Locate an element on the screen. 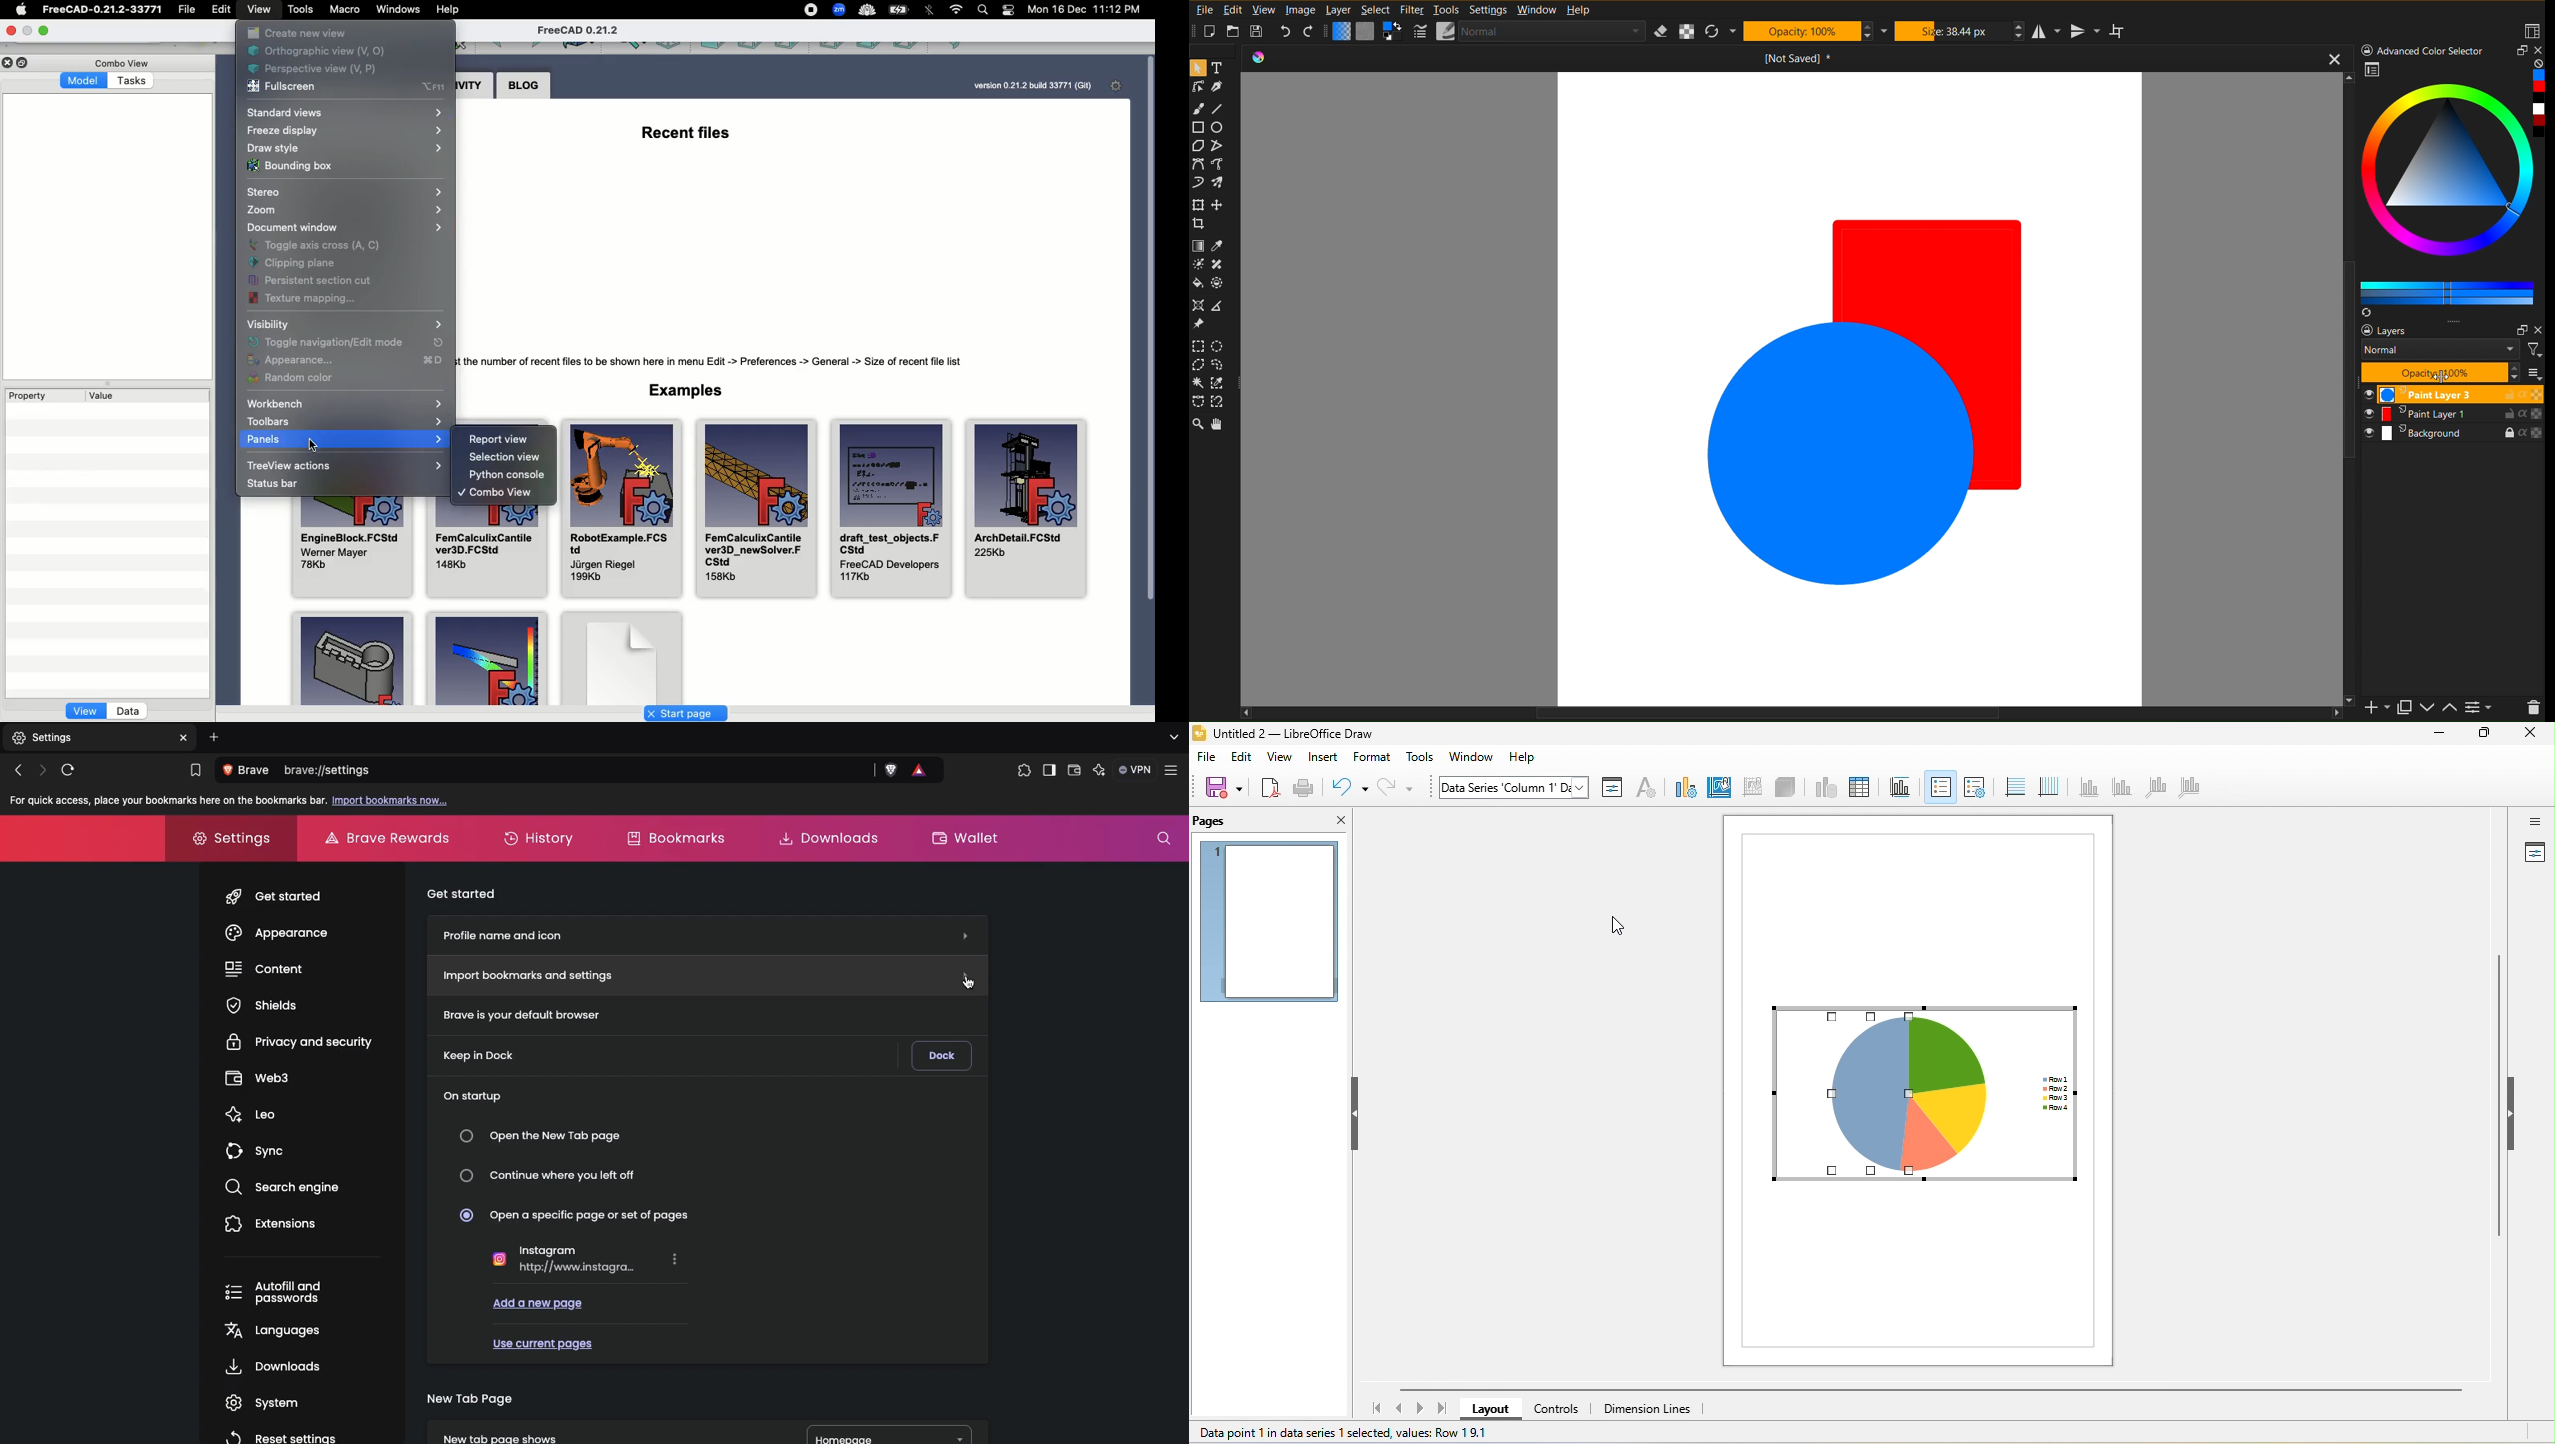 The height and width of the screenshot is (1456, 2576). redo is located at coordinates (1399, 788).